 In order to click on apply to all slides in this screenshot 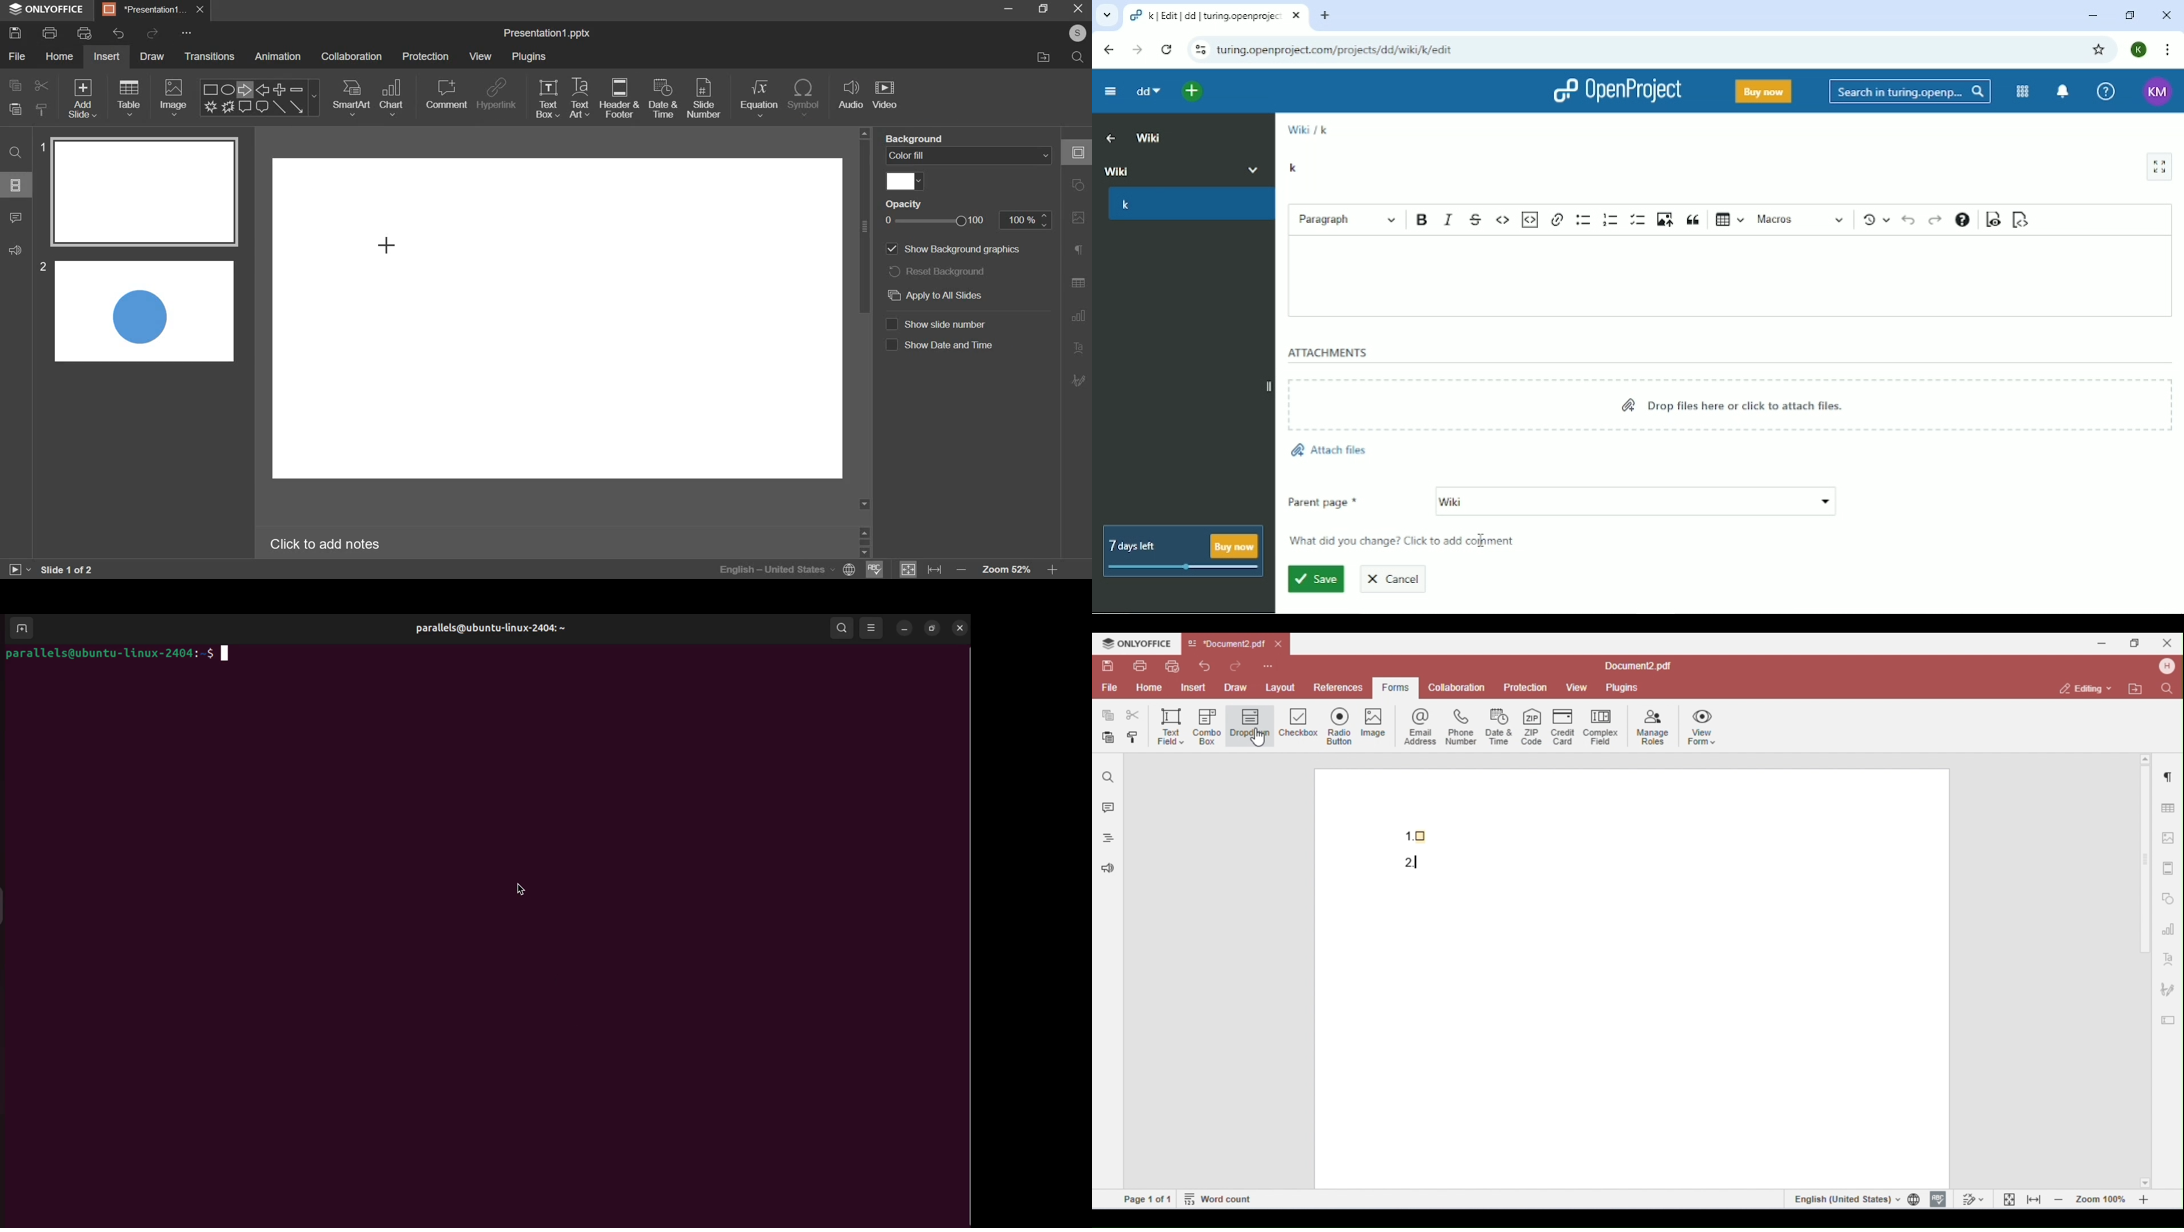, I will do `click(935, 295)`.